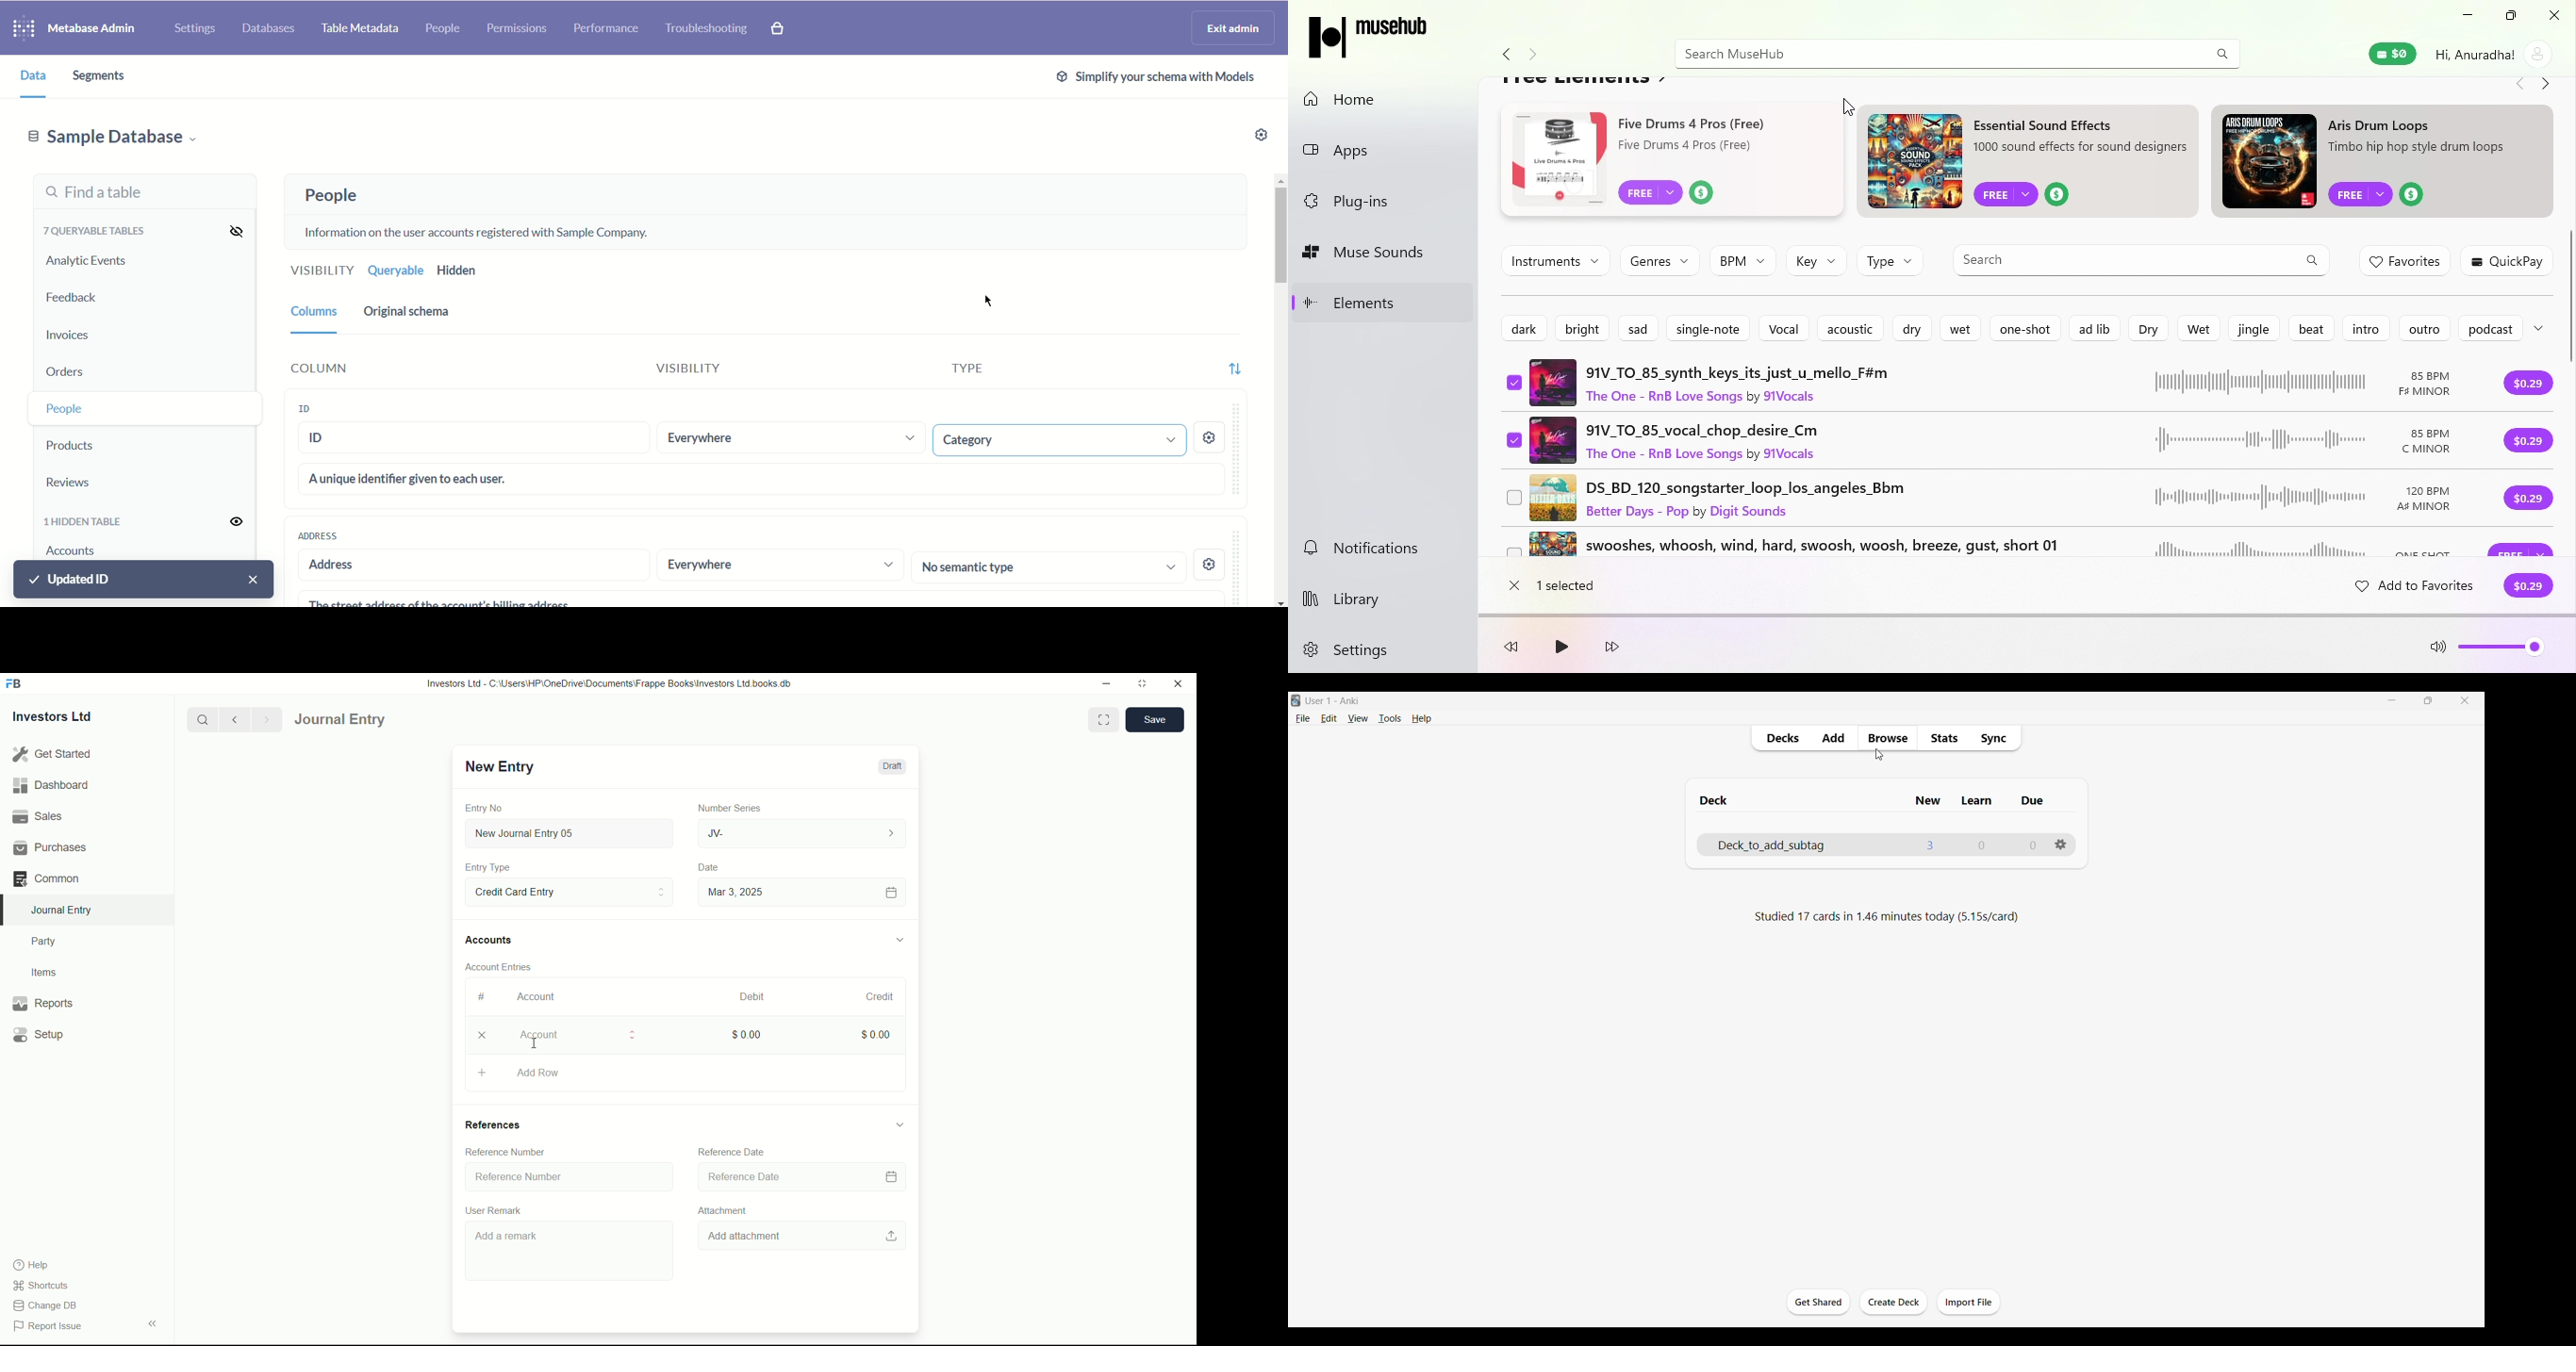 The width and height of the screenshot is (2576, 1372). Describe the element at coordinates (731, 1152) in the screenshot. I see `Reference Date` at that location.